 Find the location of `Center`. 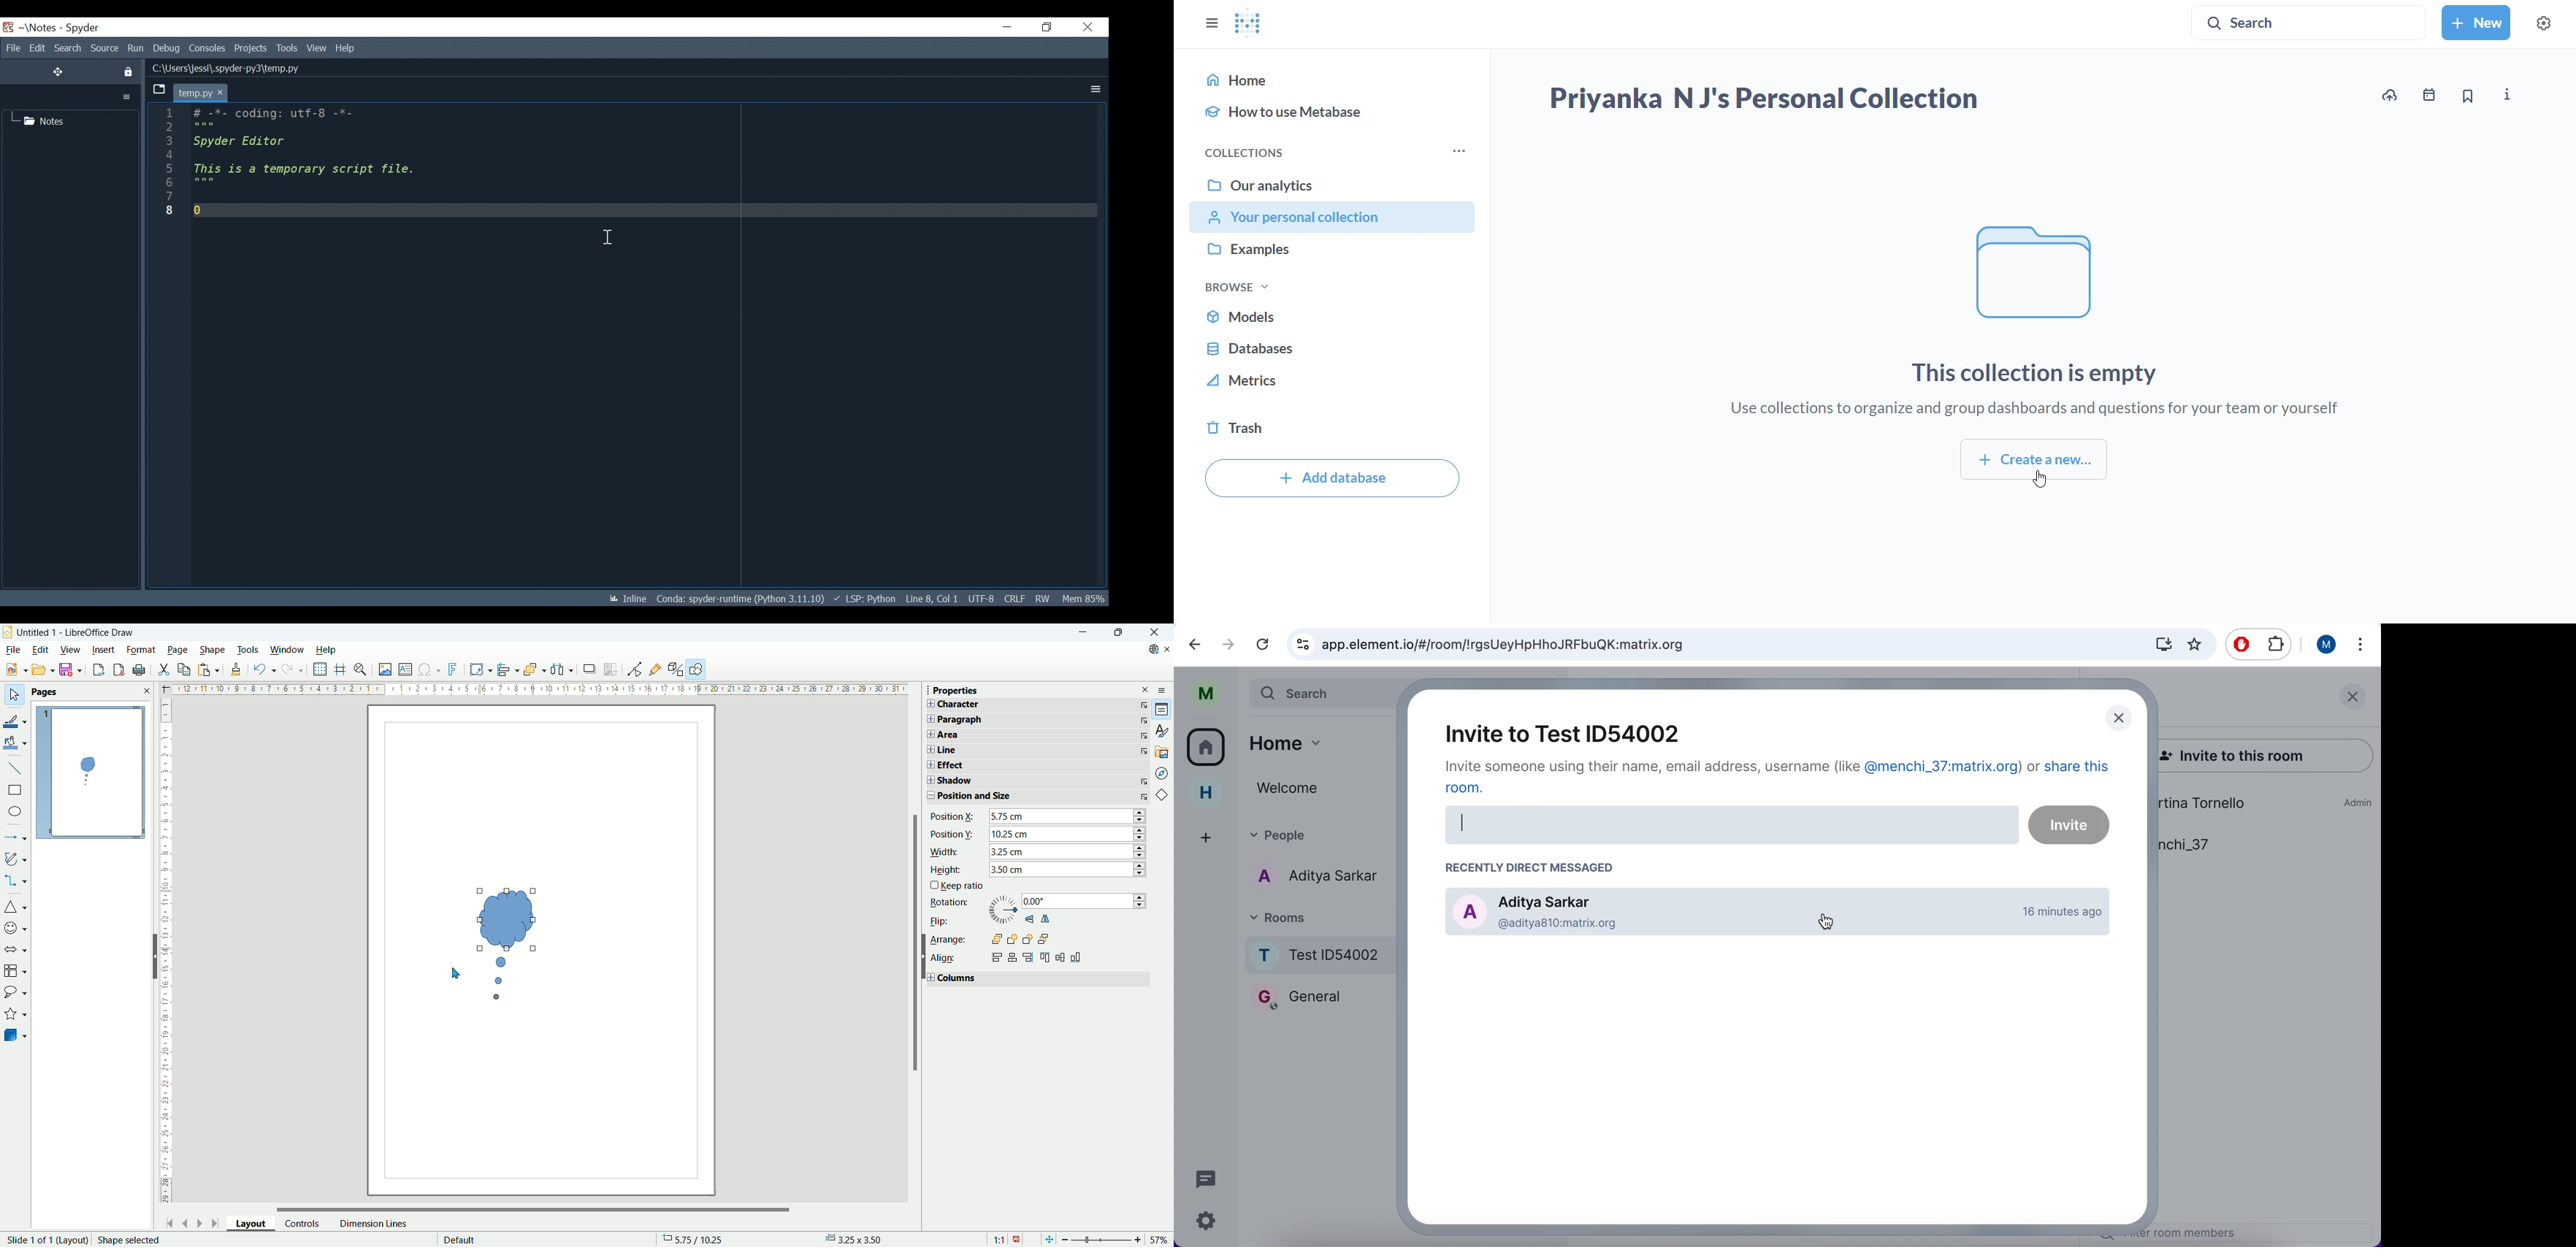

Center is located at coordinates (1062, 956).